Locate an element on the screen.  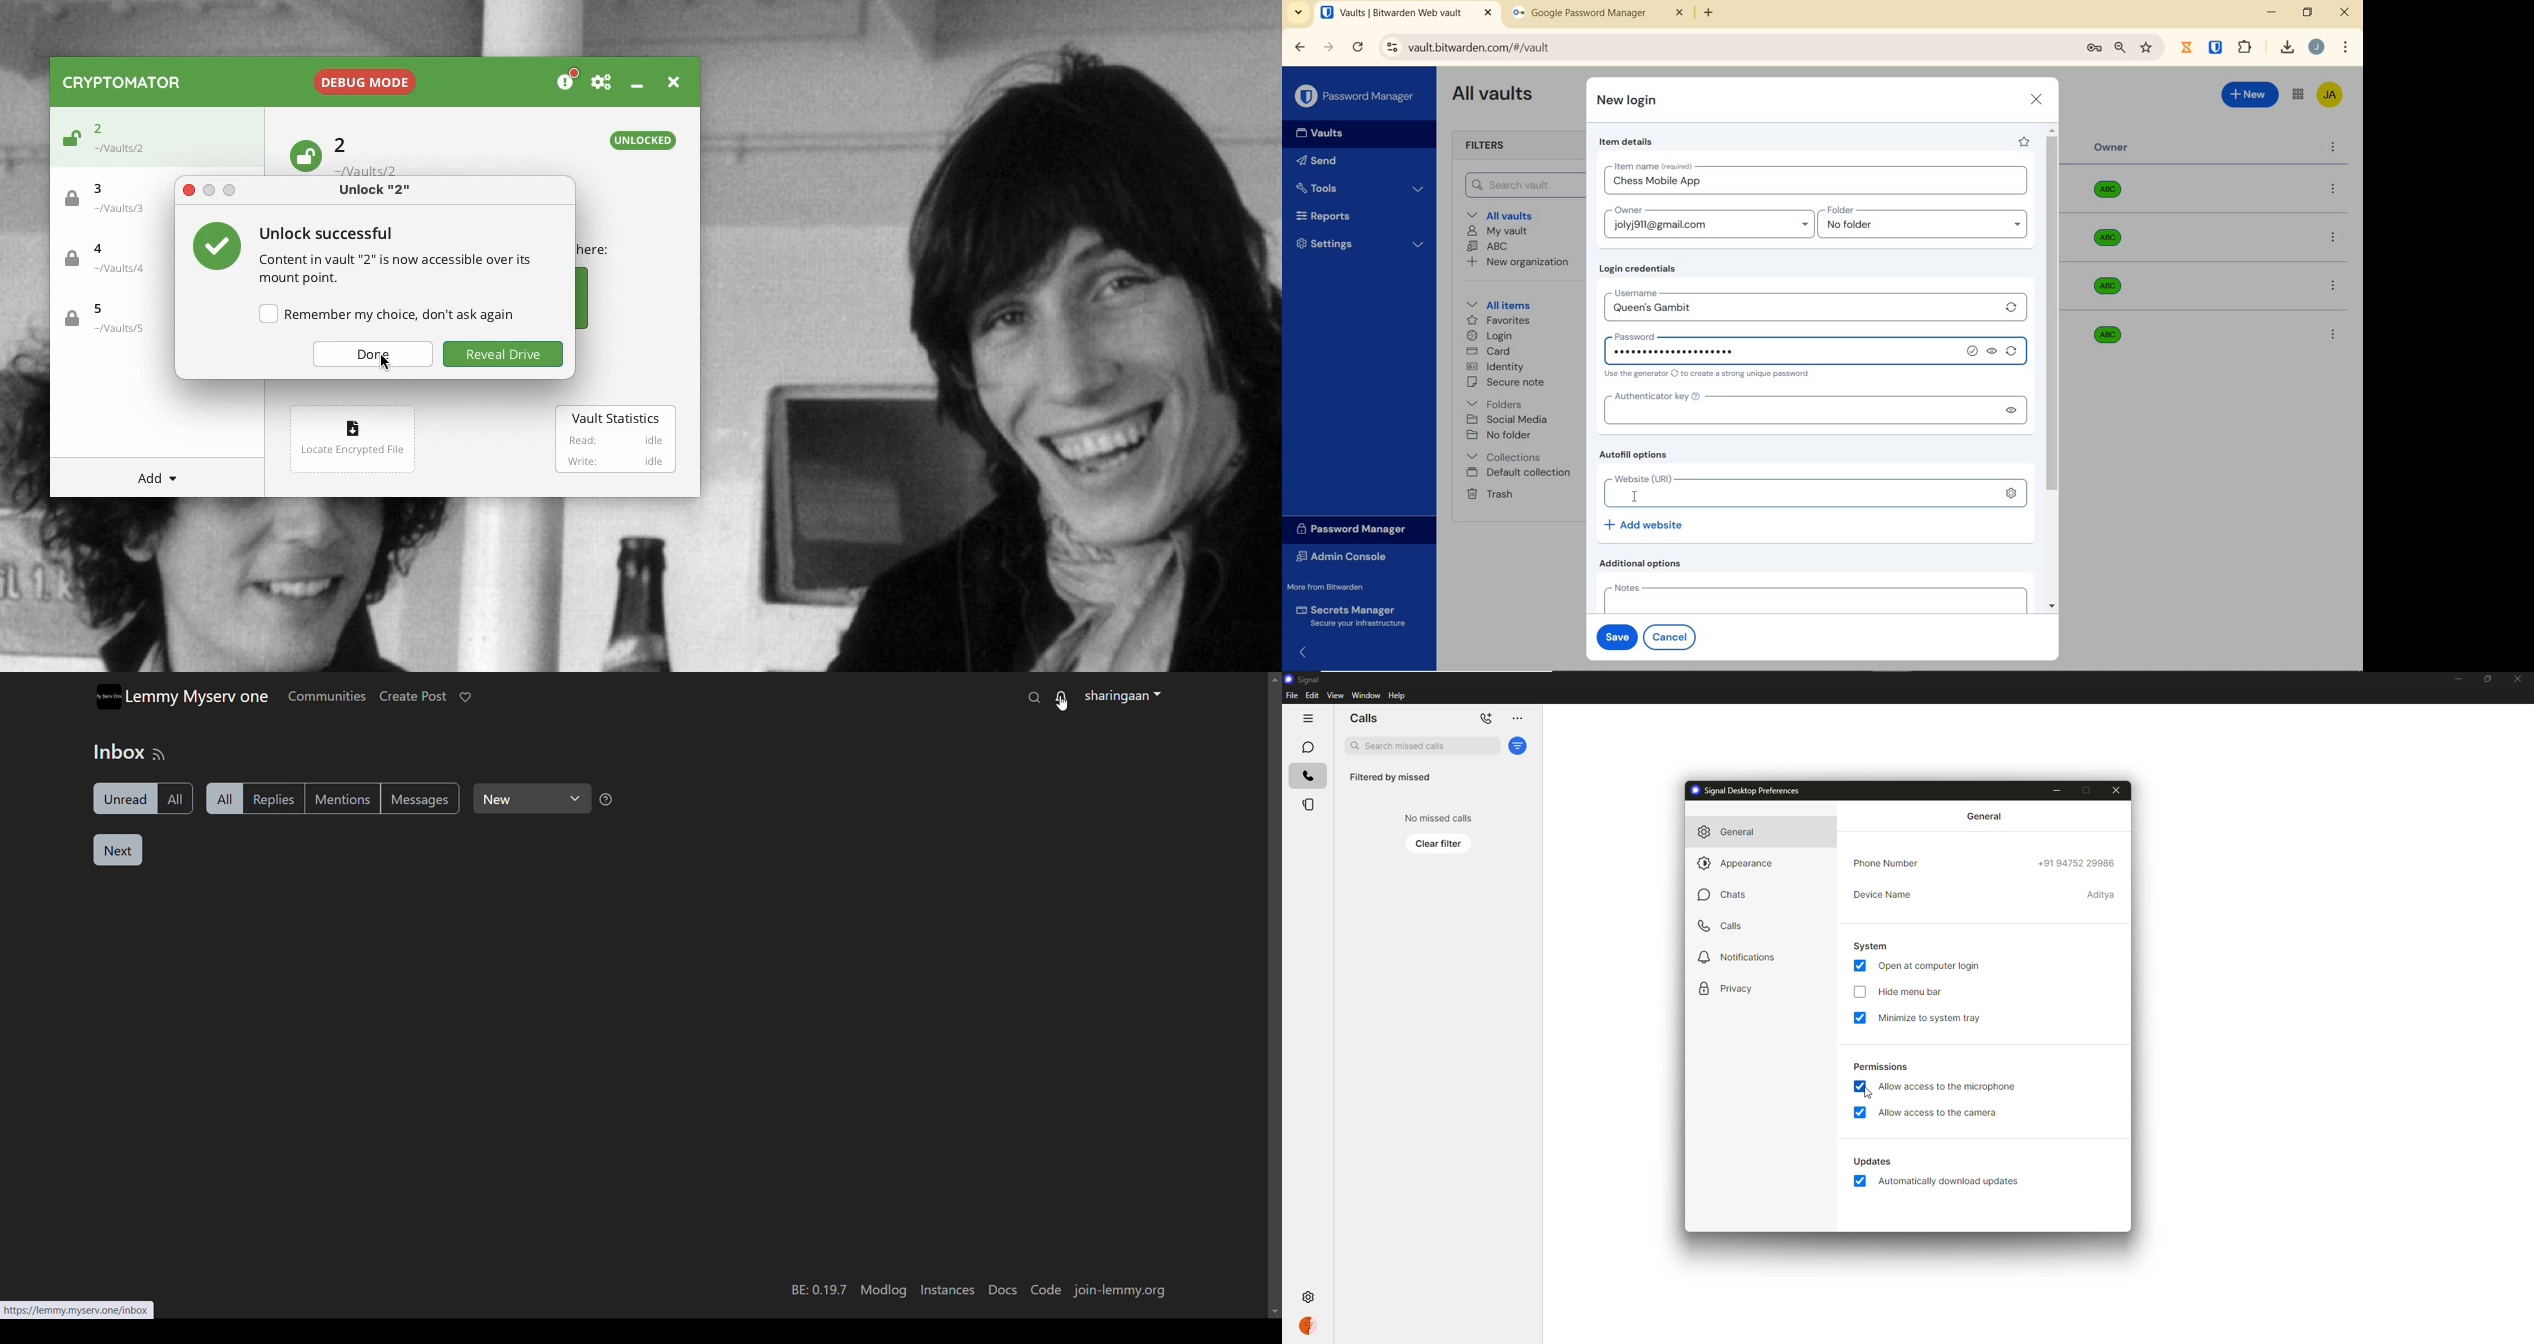
Settings is located at coordinates (1361, 242).